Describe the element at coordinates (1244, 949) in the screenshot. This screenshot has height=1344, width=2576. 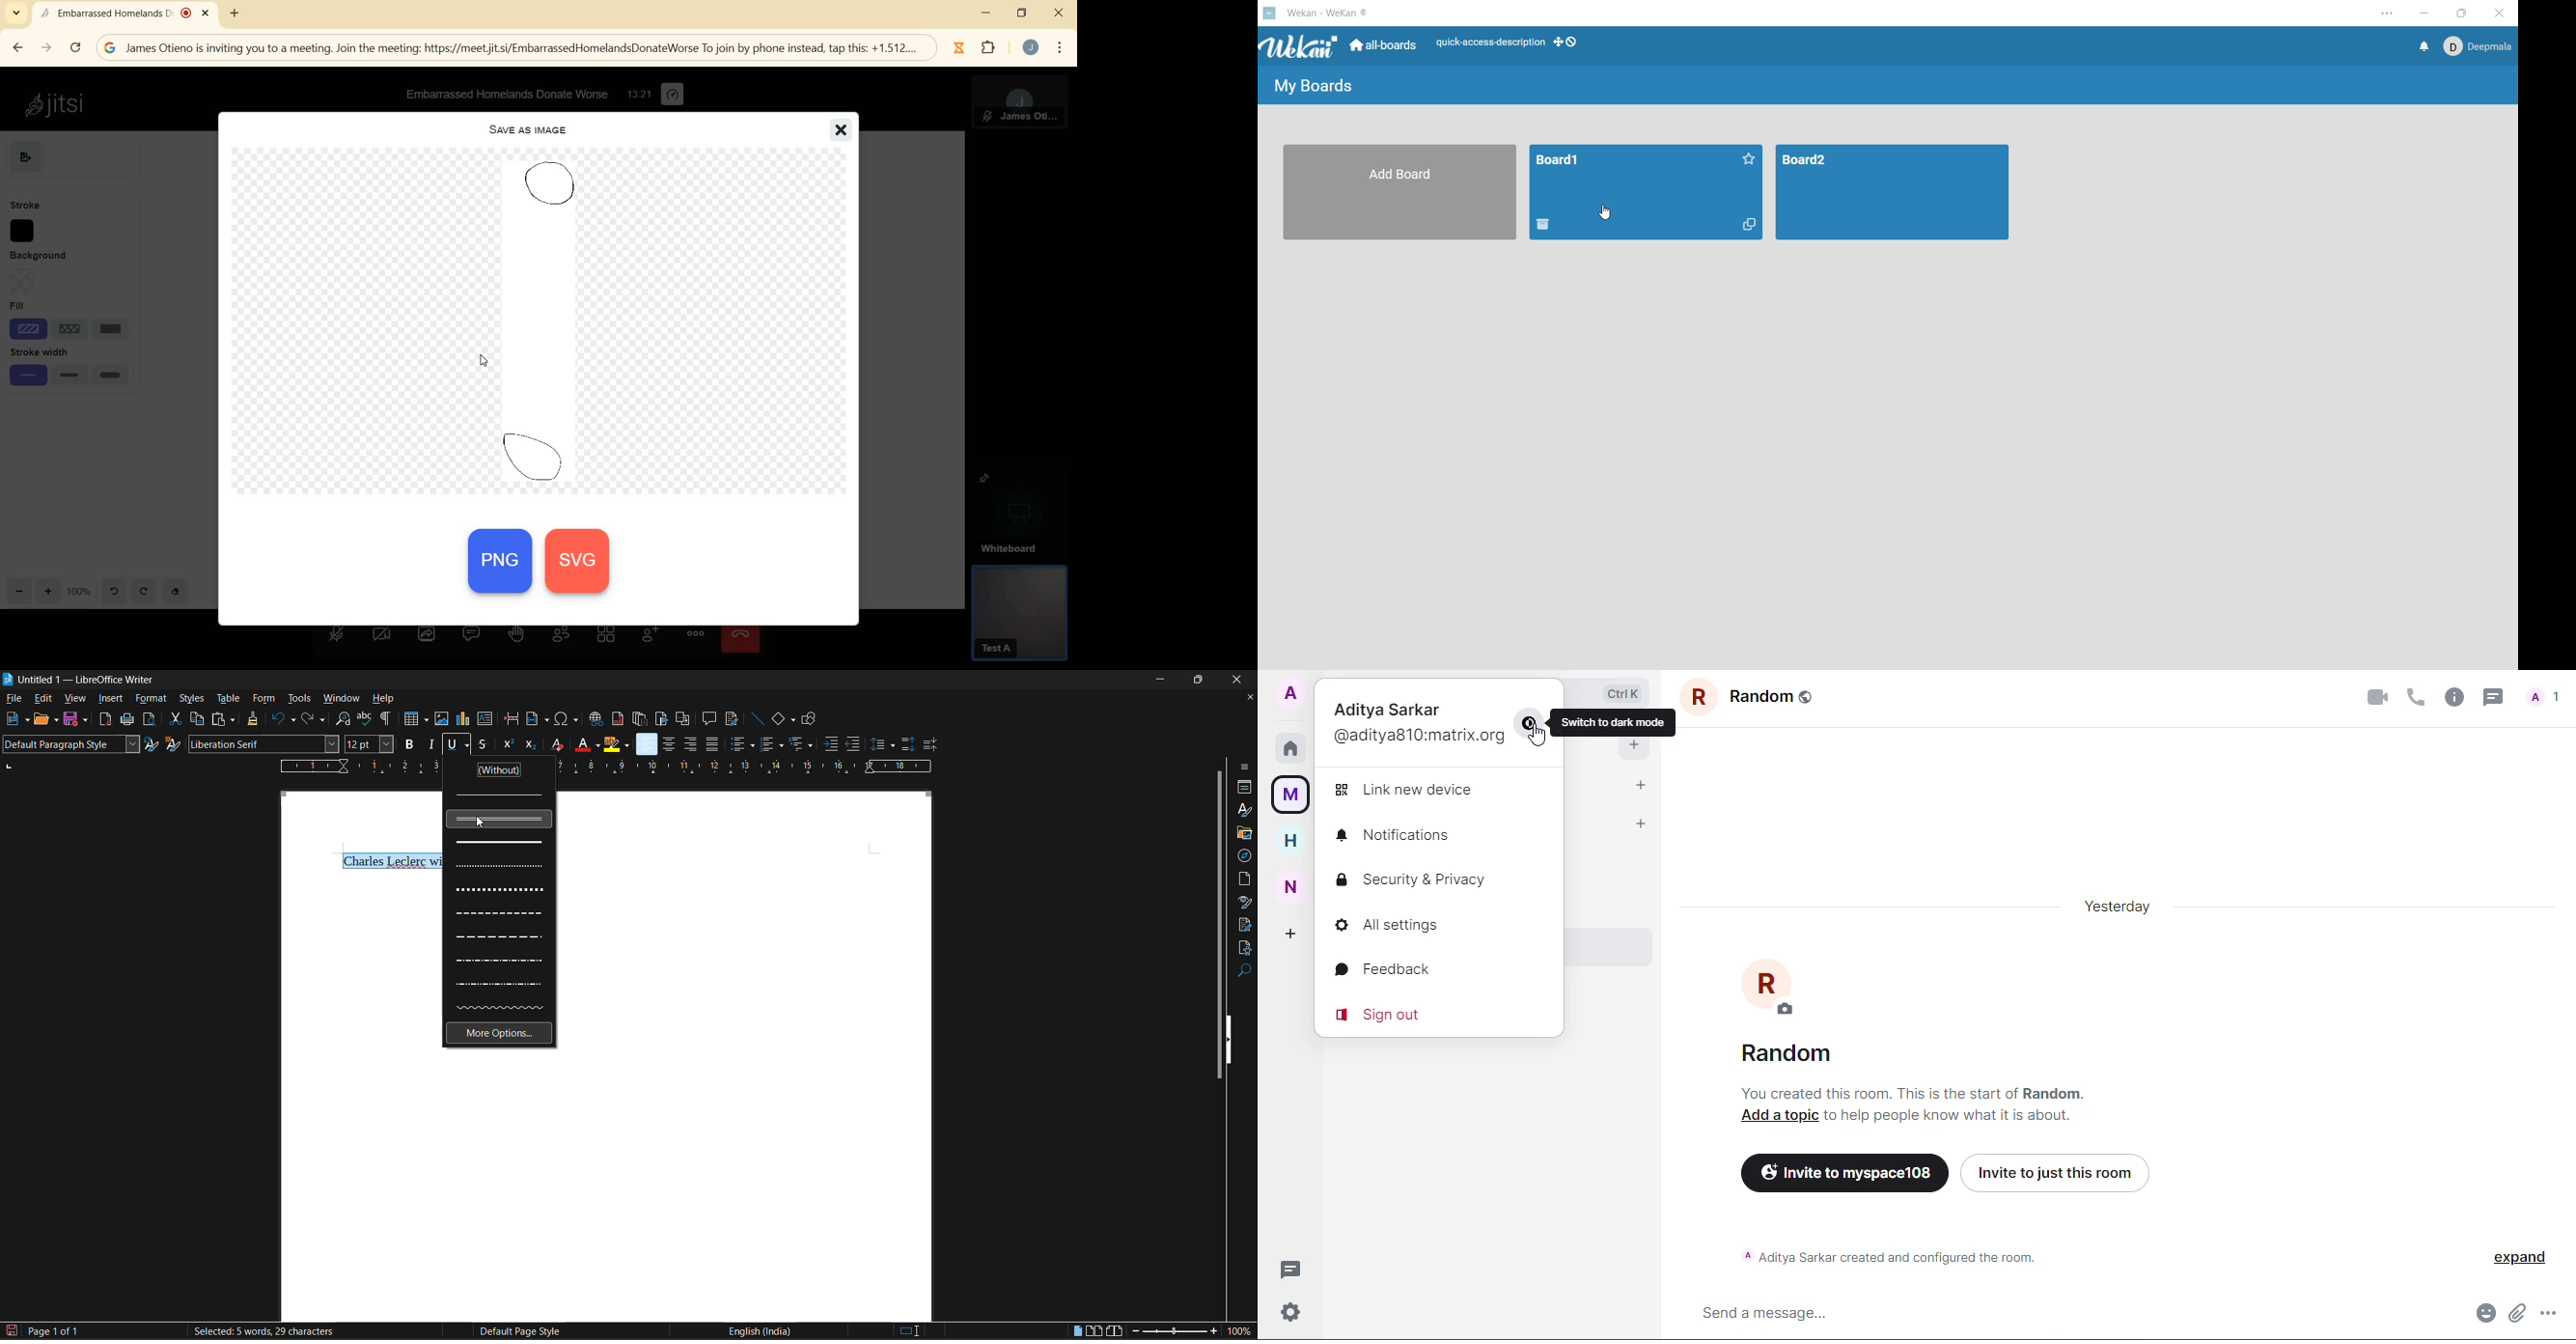
I see `accessibility check` at that location.